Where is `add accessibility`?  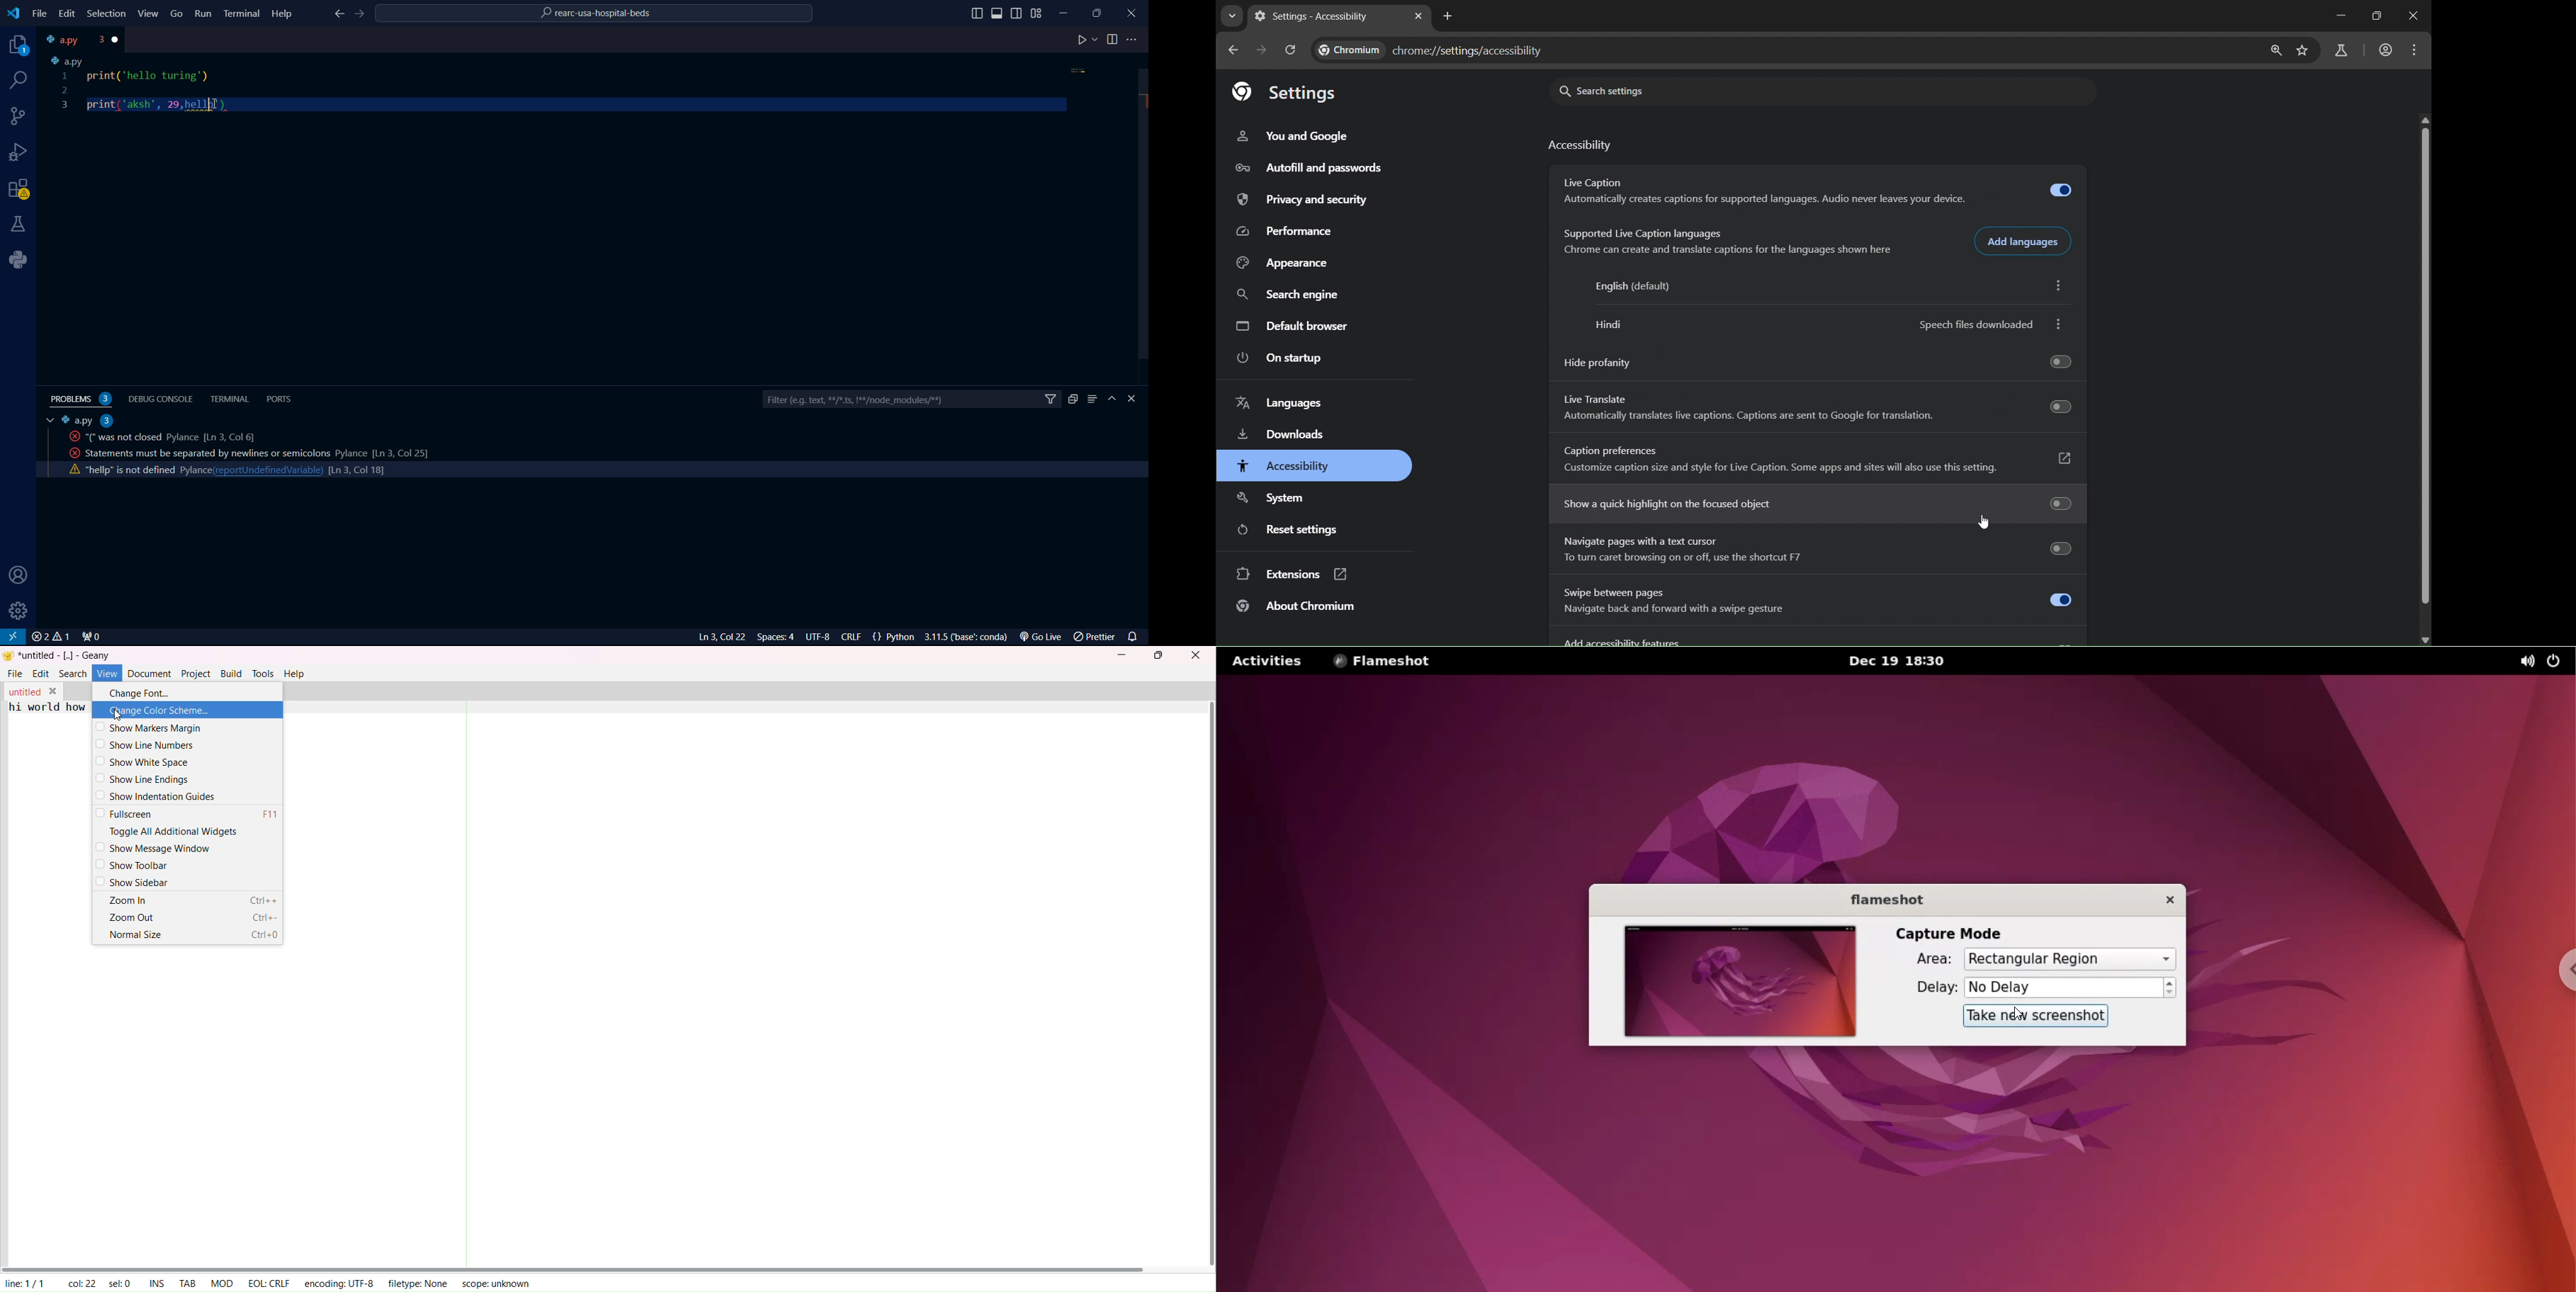 add accessibility is located at coordinates (1812, 638).